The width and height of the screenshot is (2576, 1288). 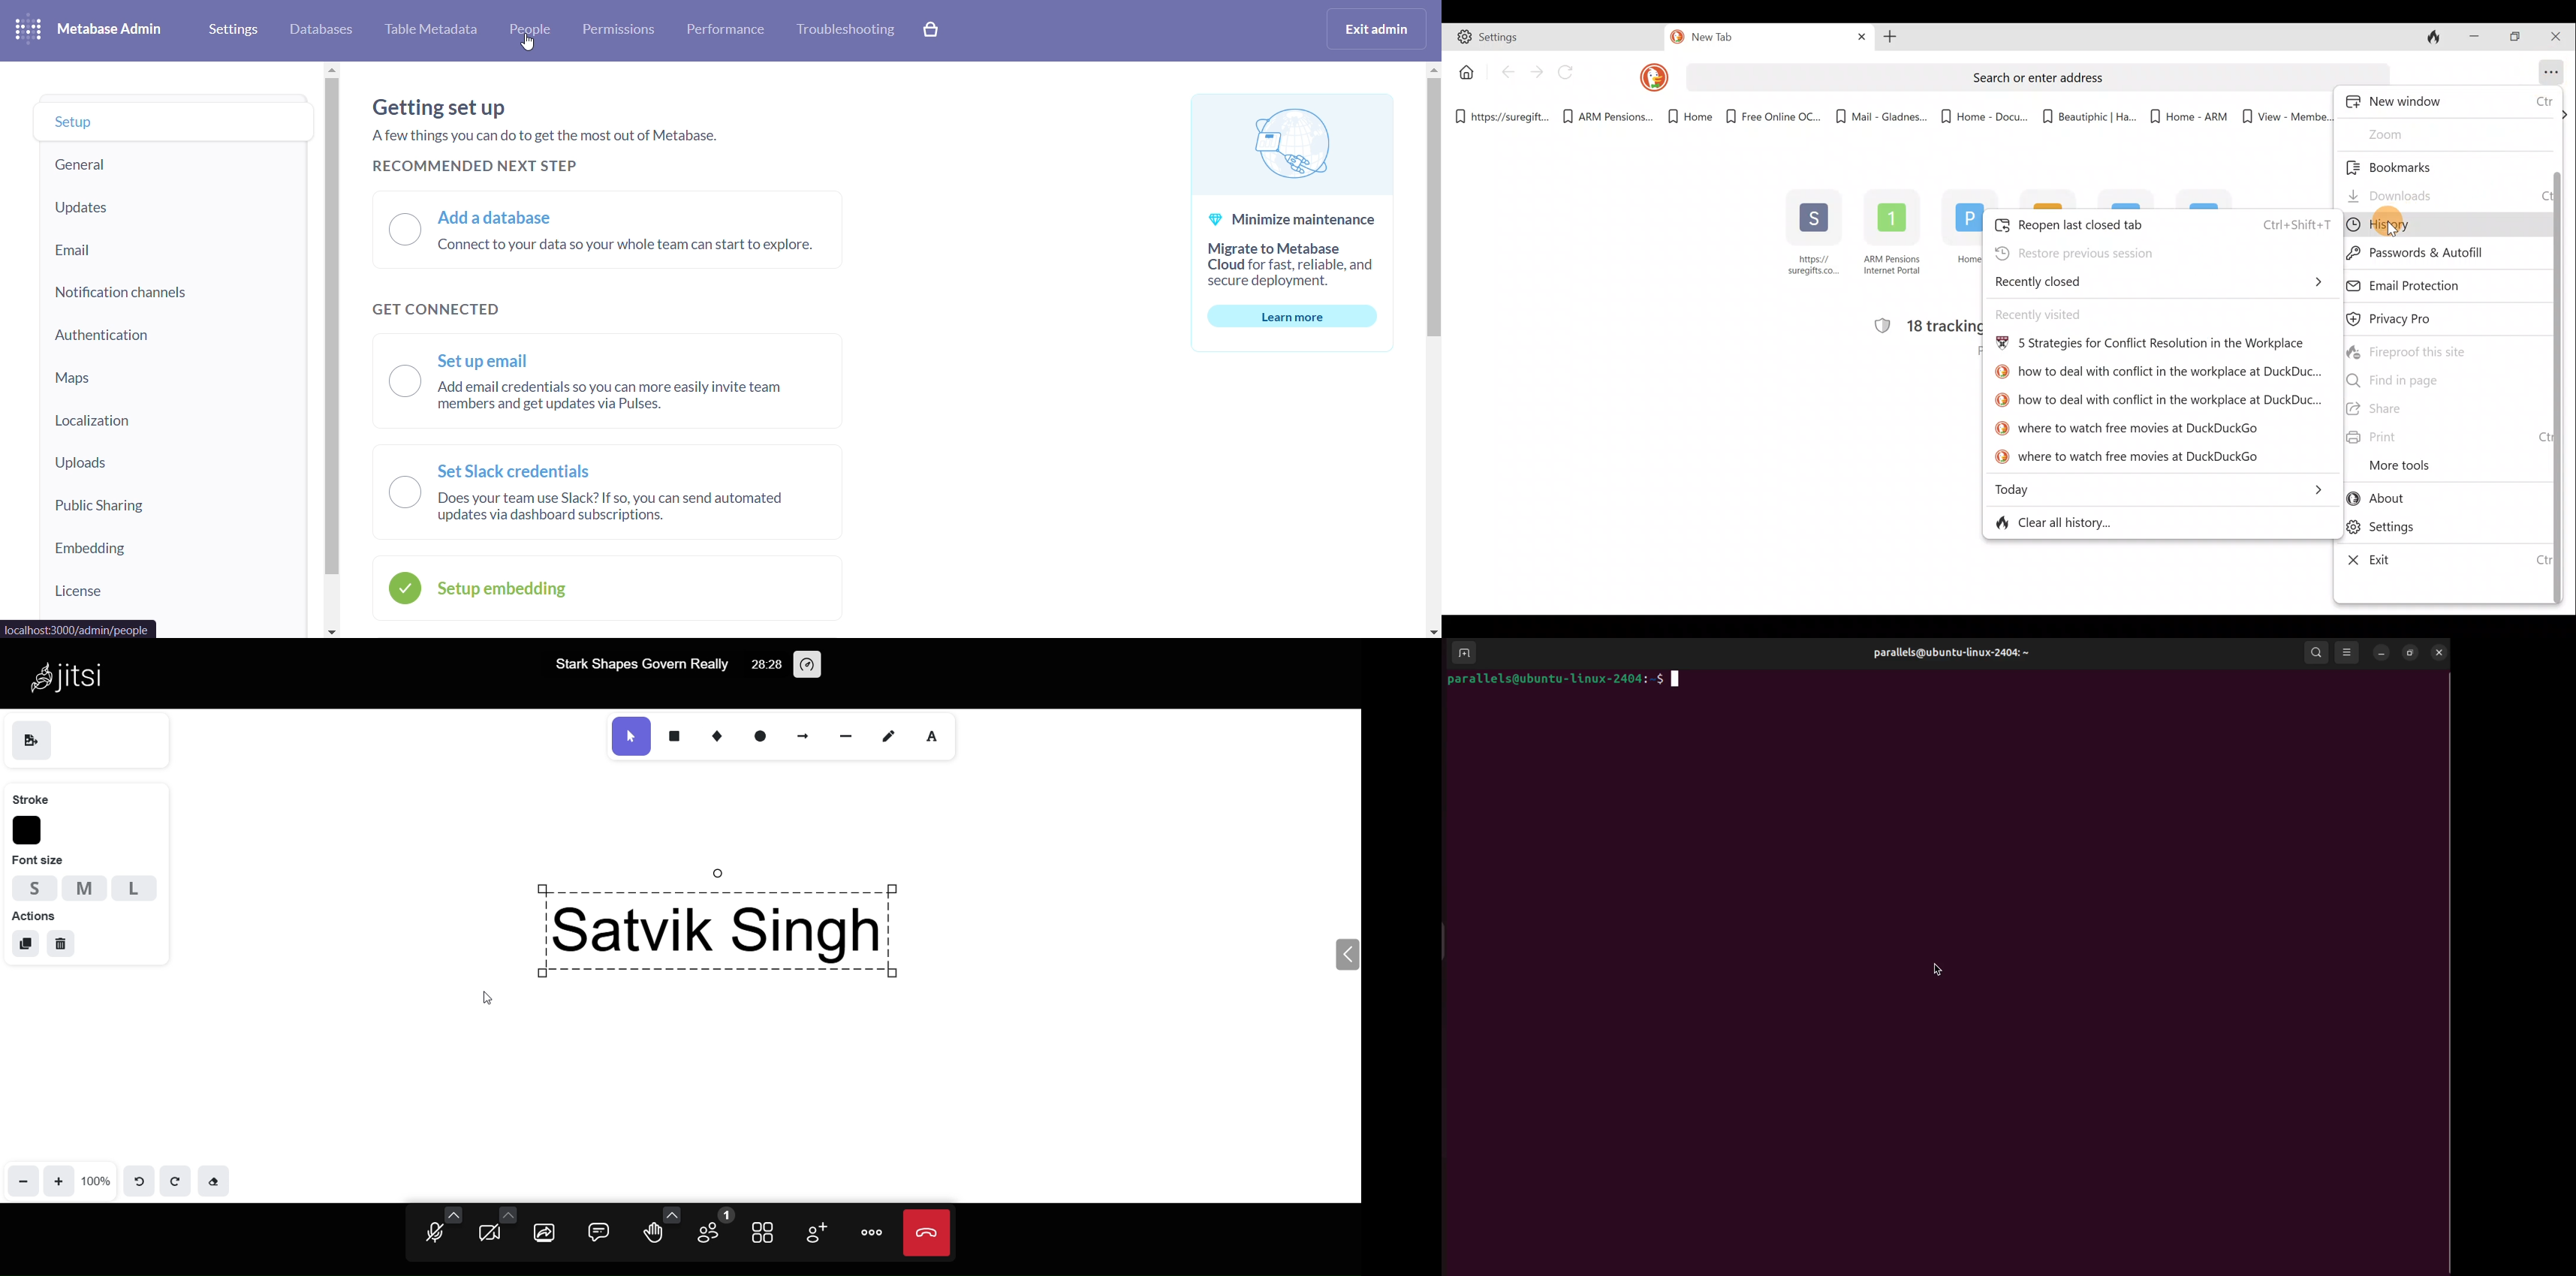 I want to click on Zoom, so click(x=2409, y=134).